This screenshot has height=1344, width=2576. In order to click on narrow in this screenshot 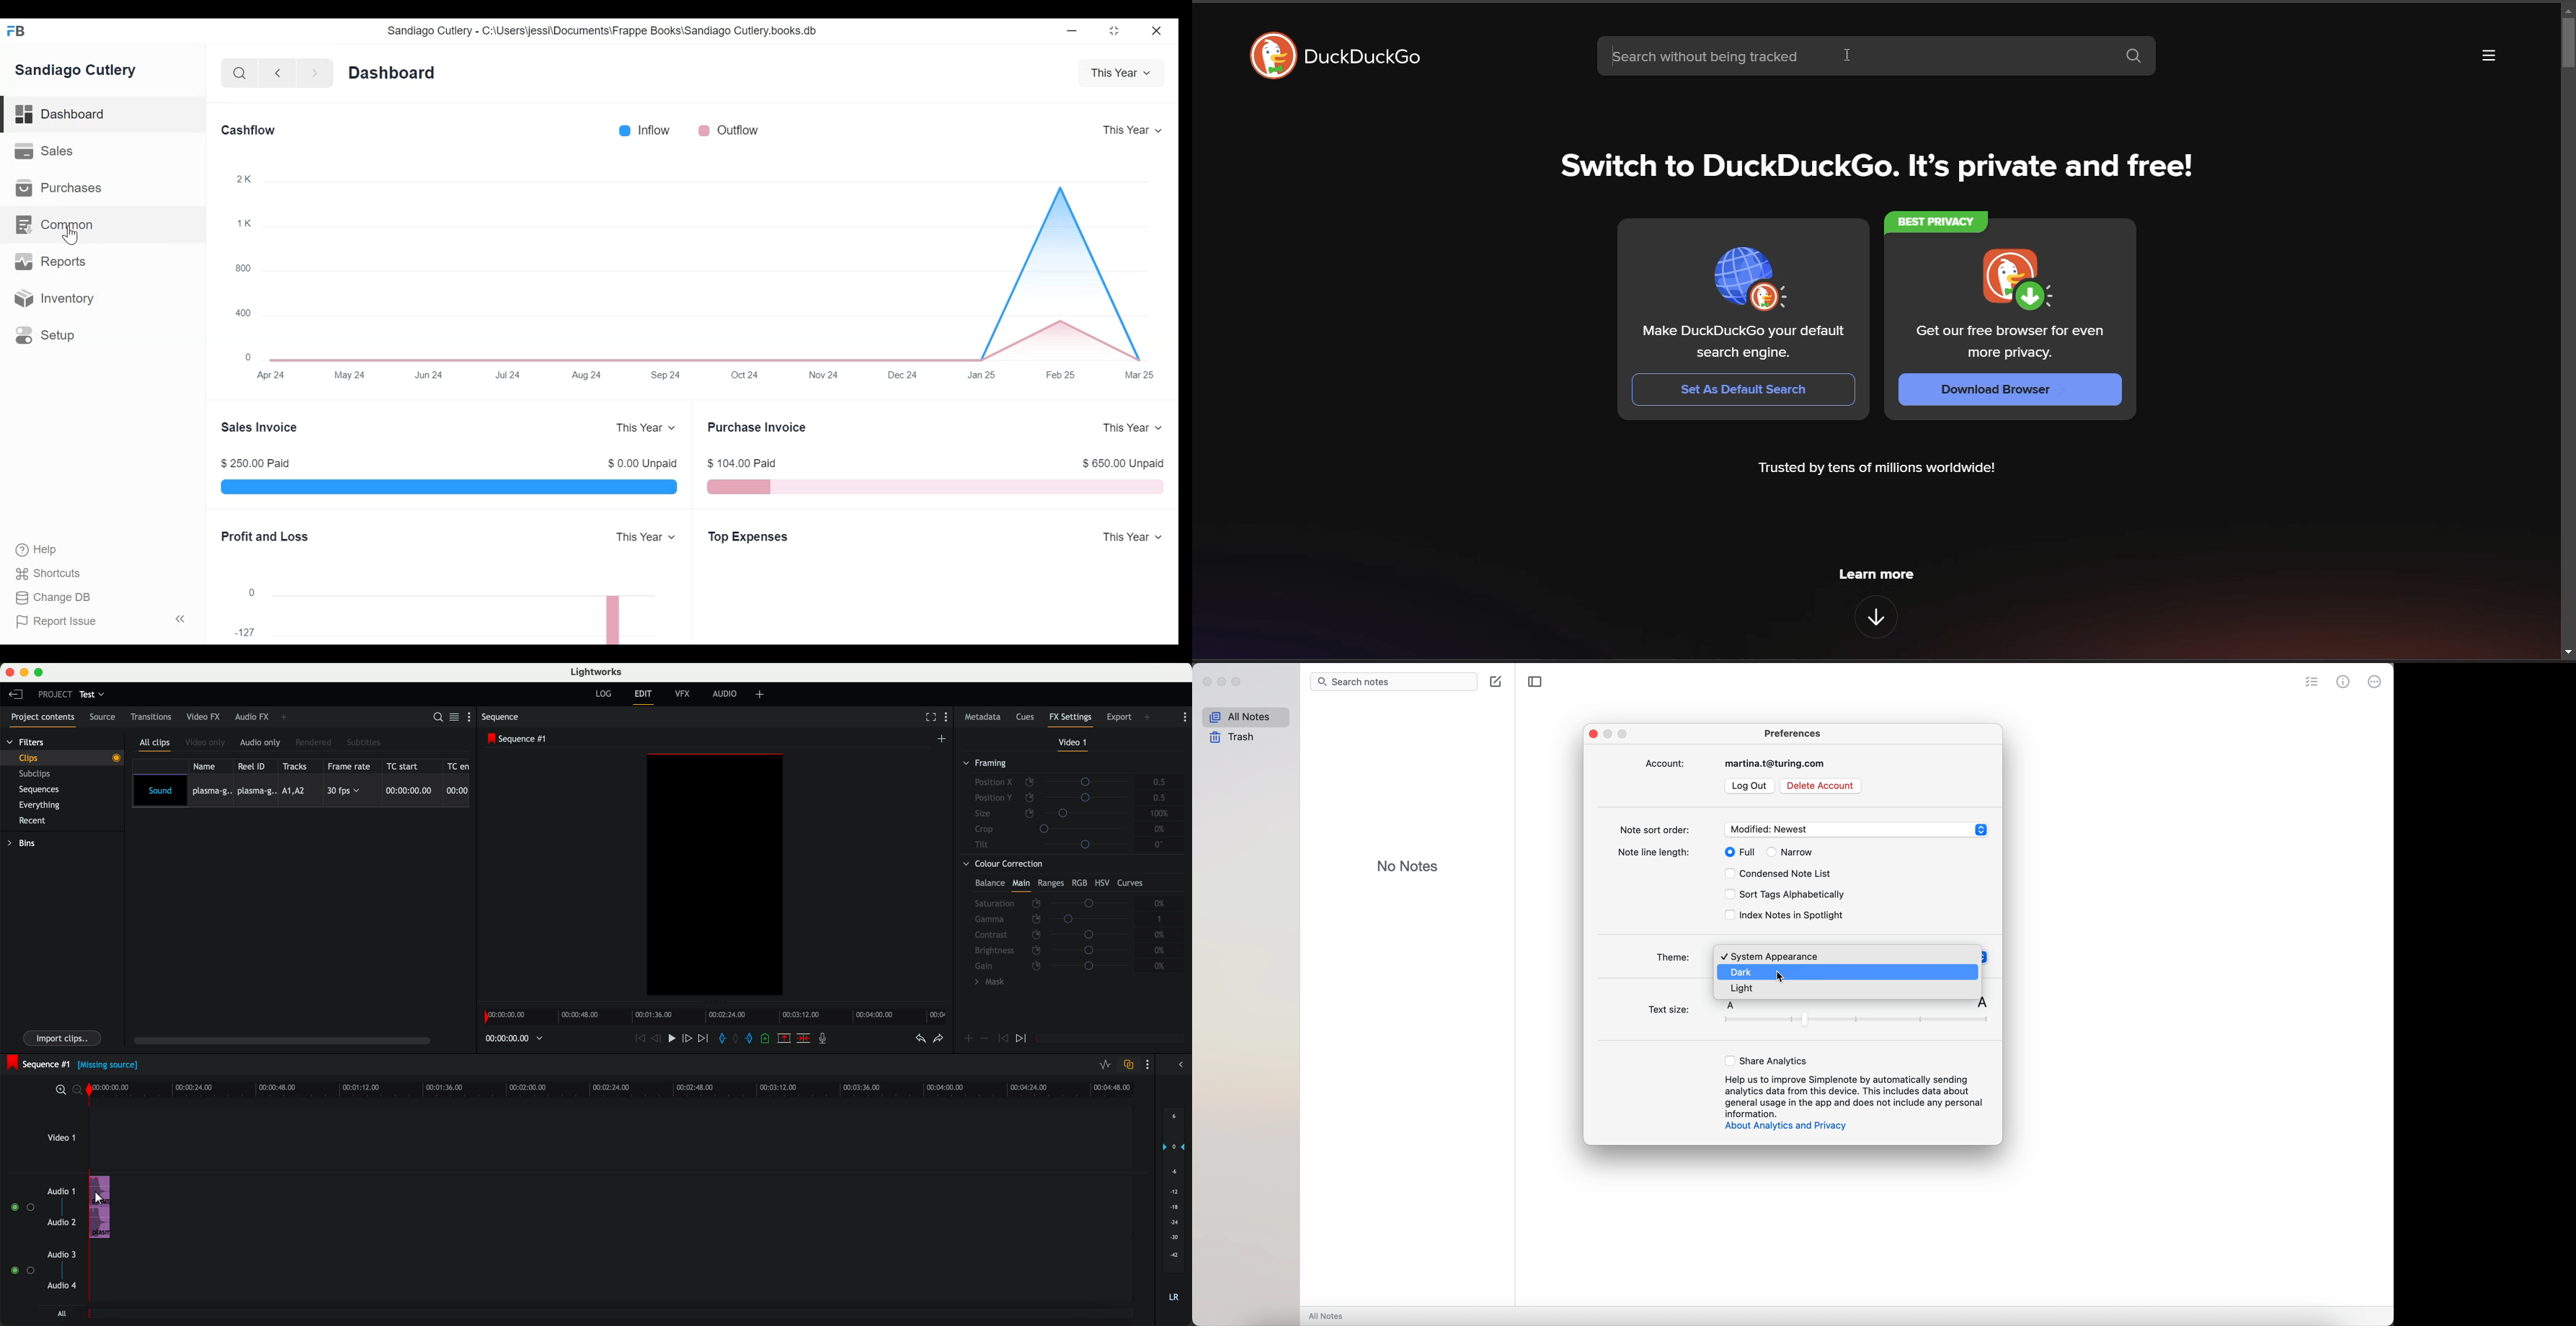, I will do `click(1791, 852)`.